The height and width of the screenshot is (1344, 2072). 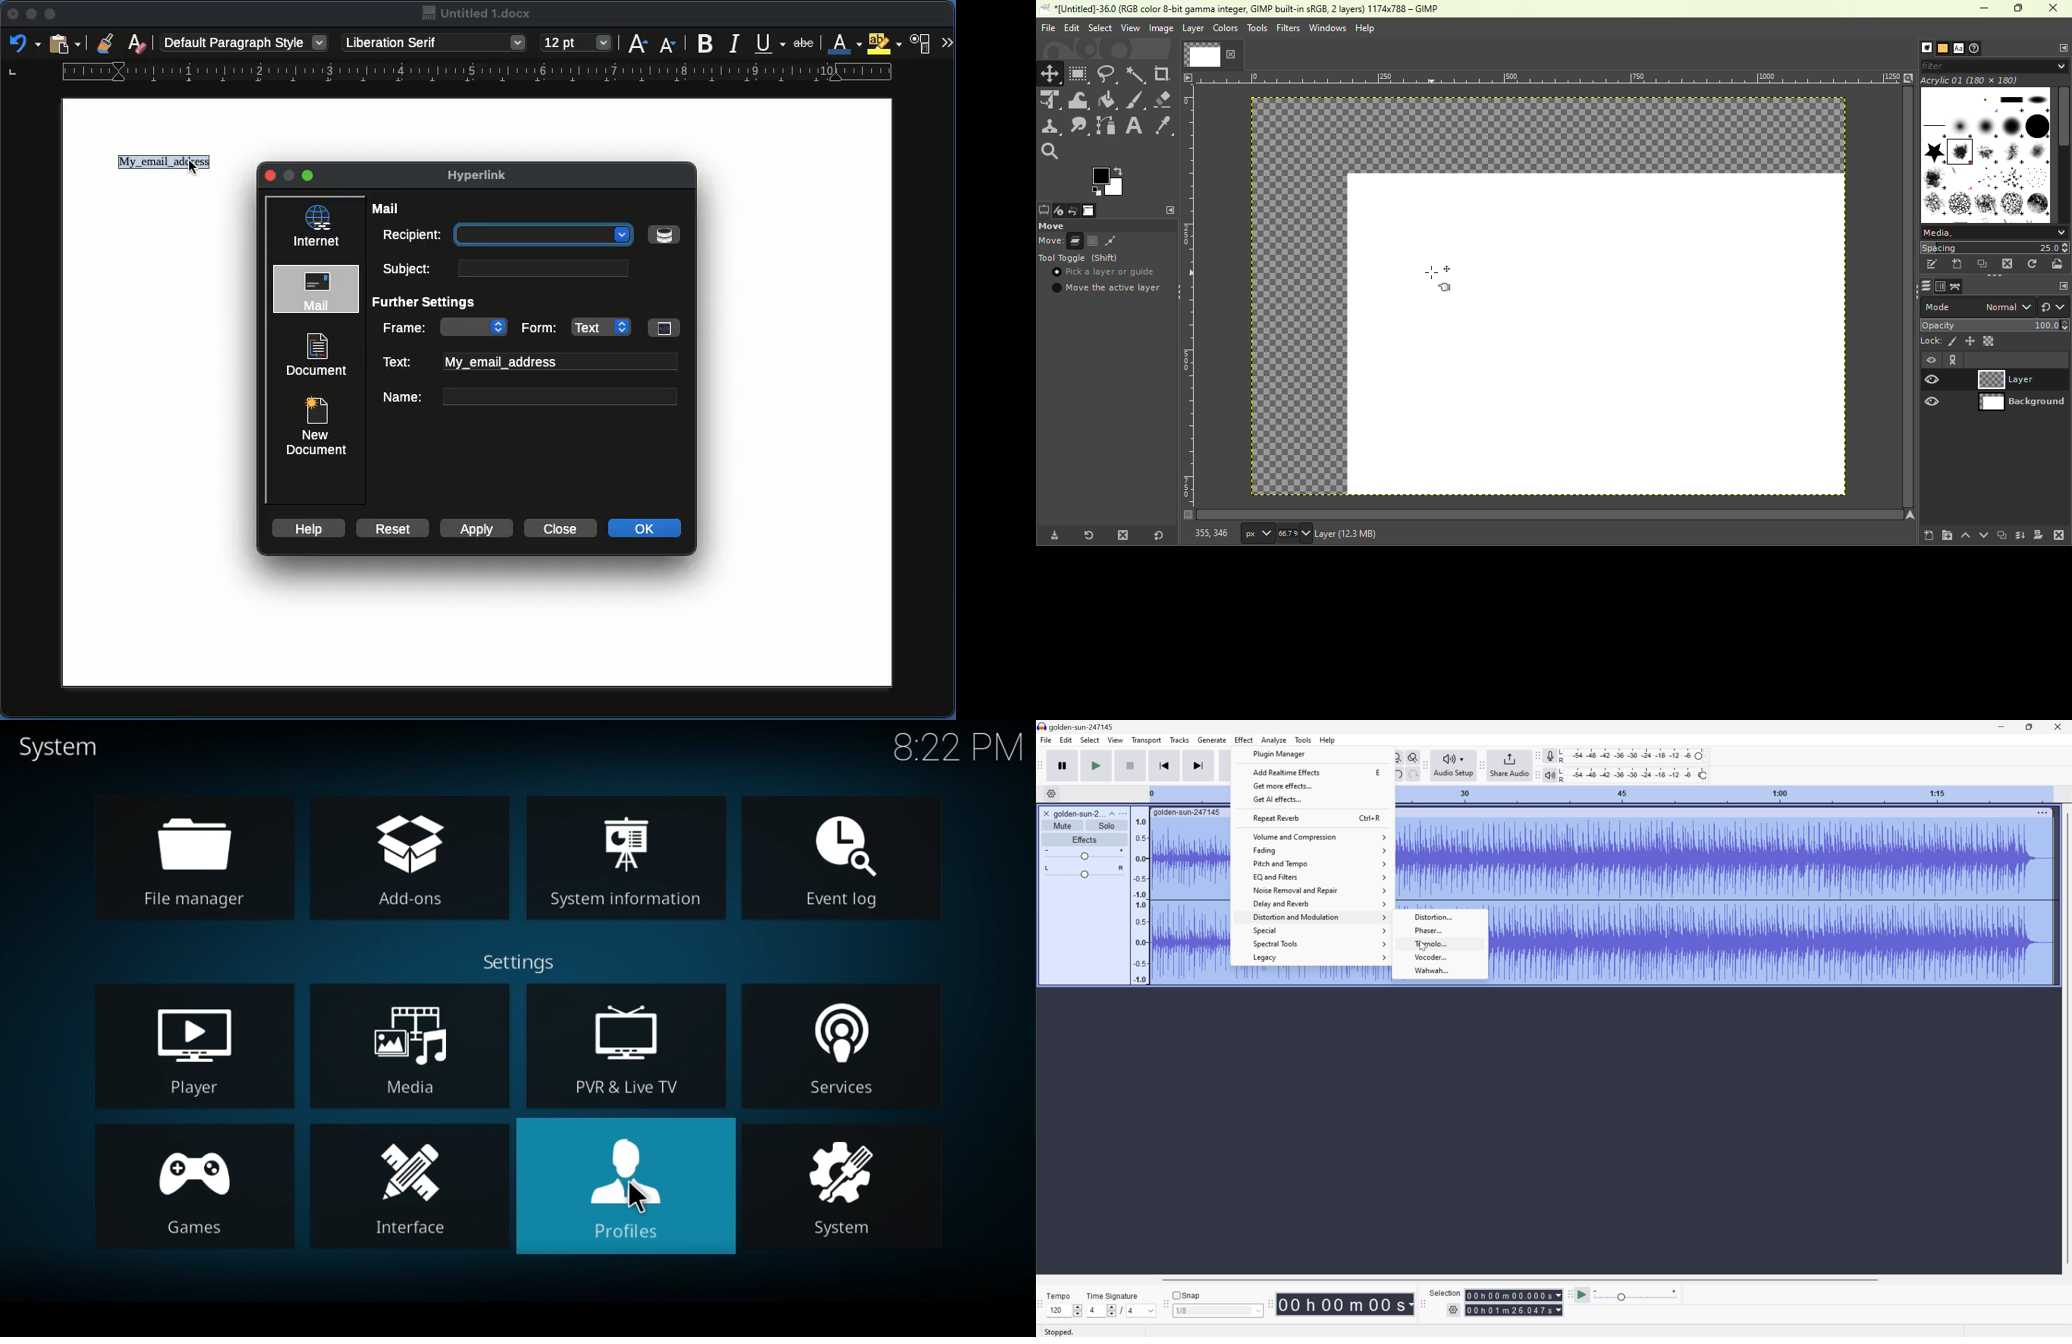 I want to click on Spectral Tools, so click(x=1318, y=944).